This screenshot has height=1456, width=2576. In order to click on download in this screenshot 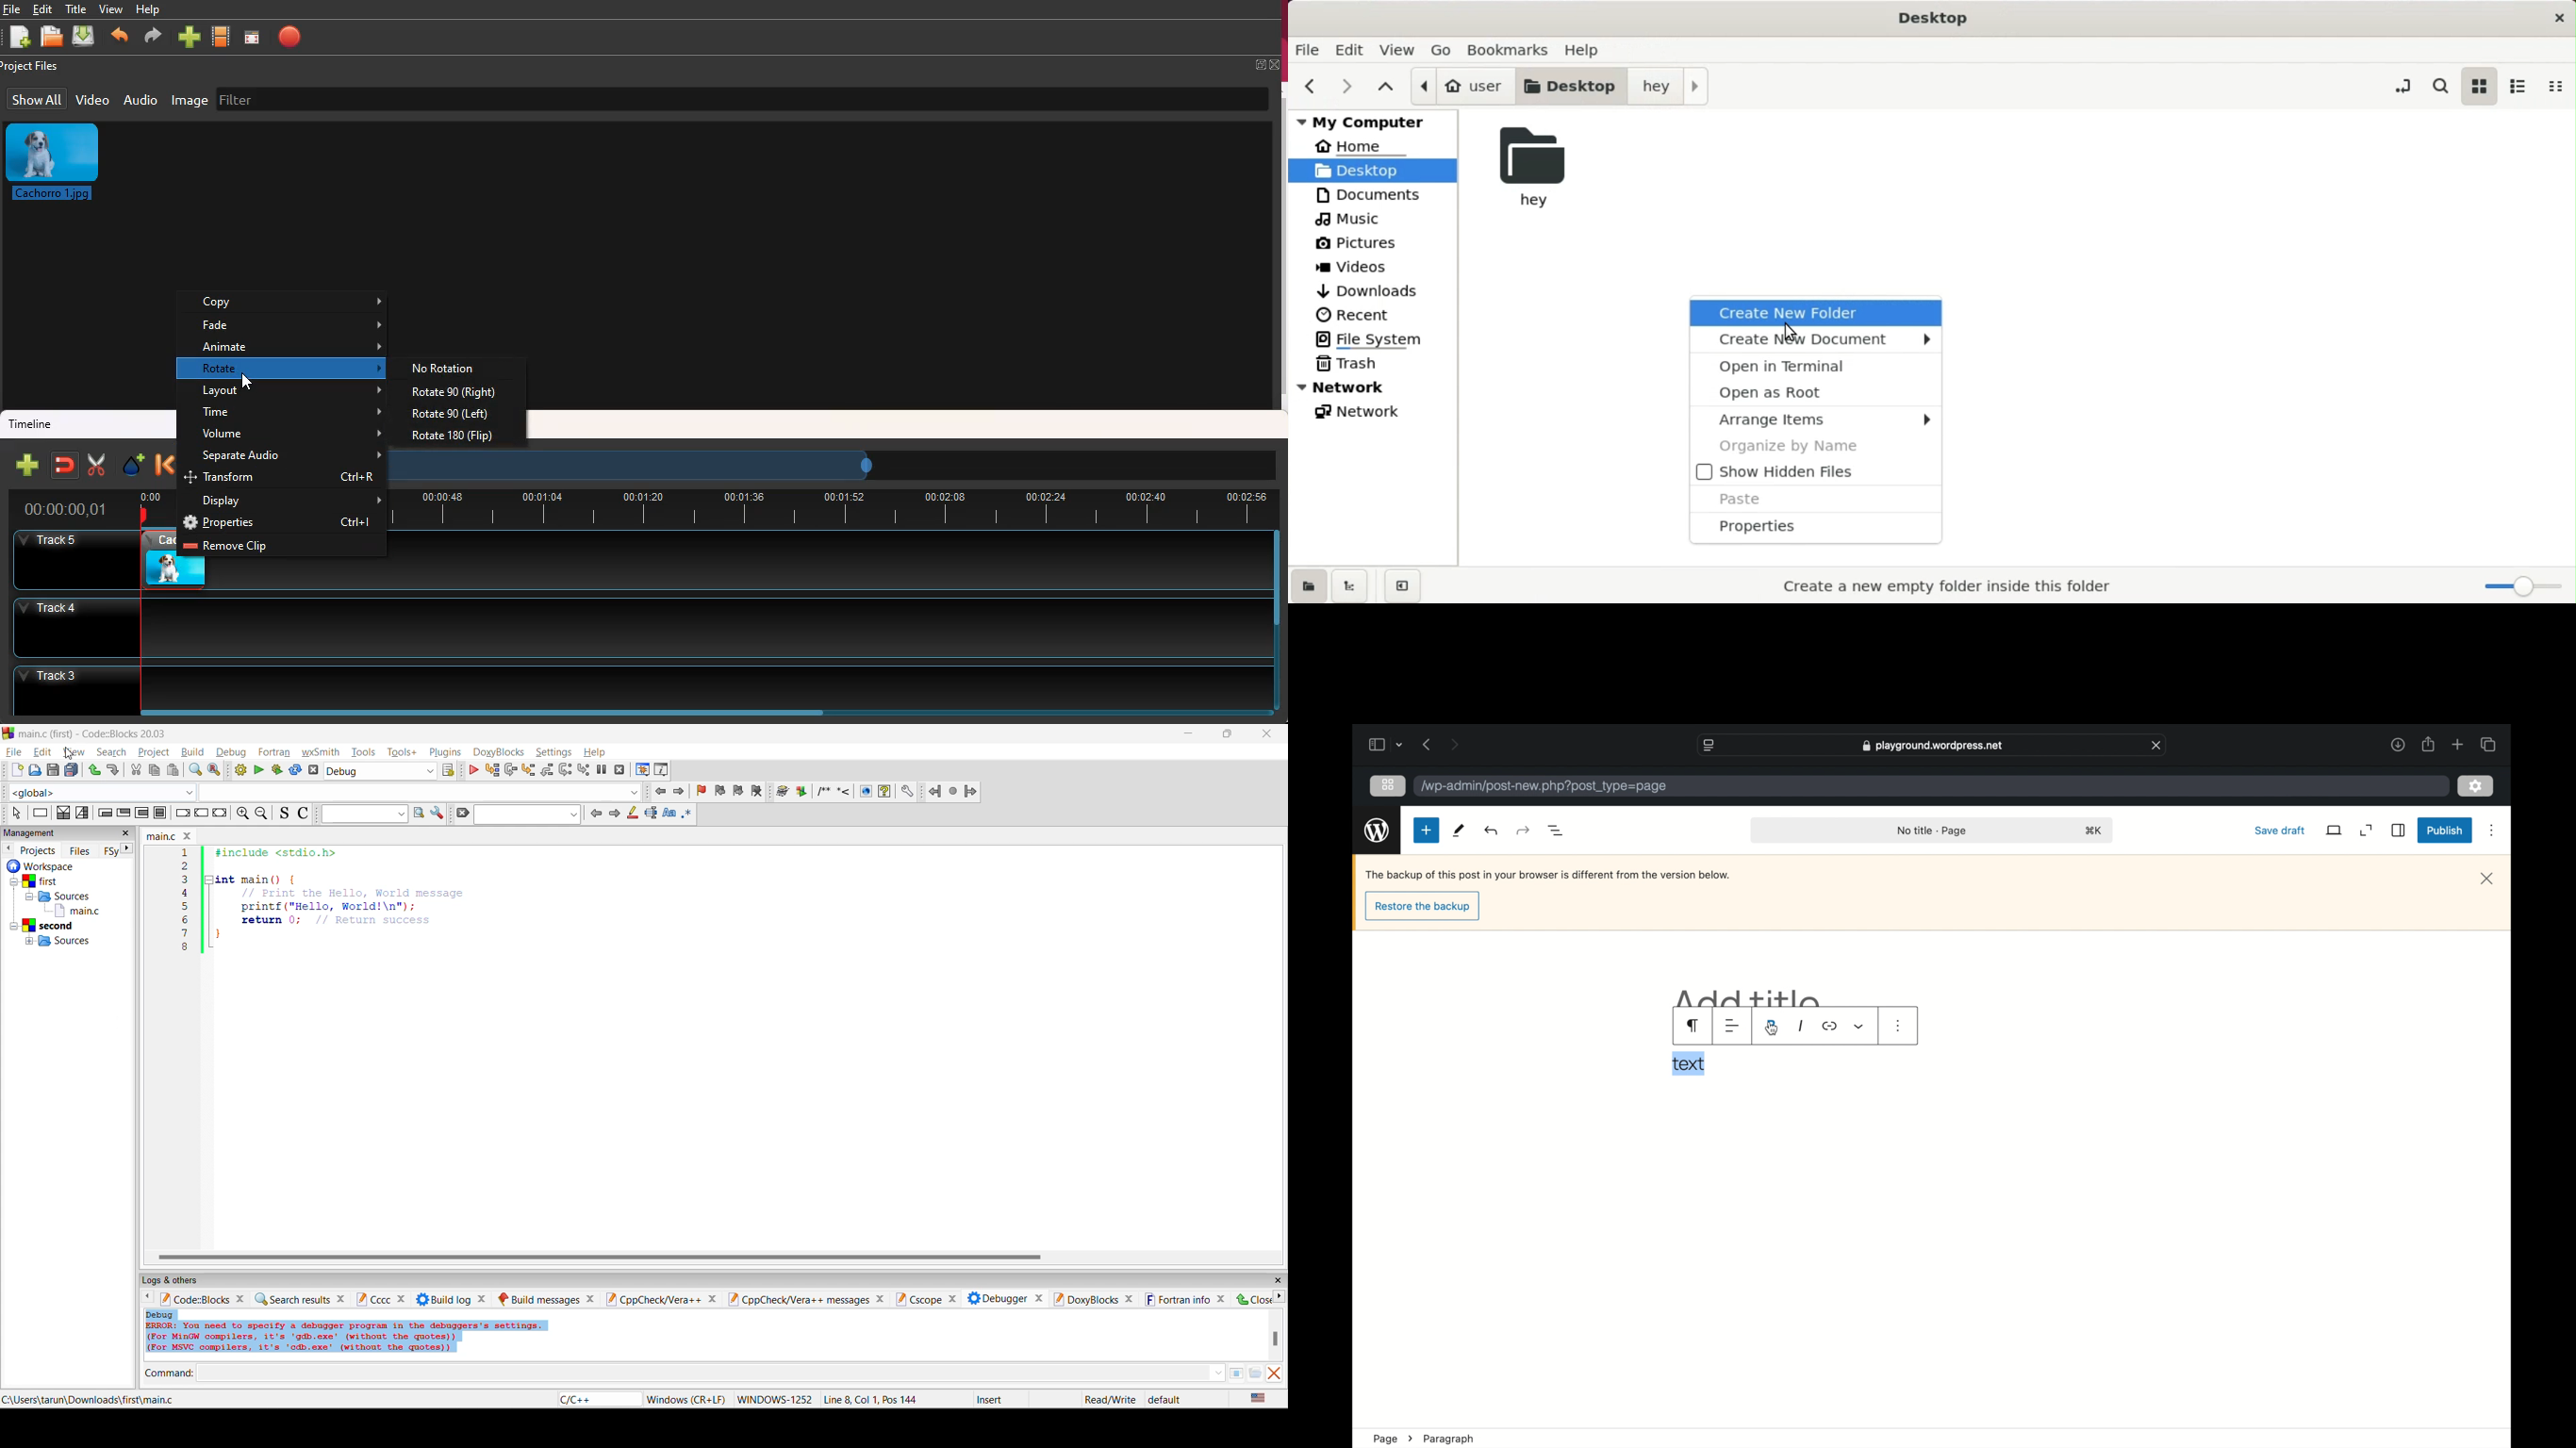, I will do `click(85, 35)`.